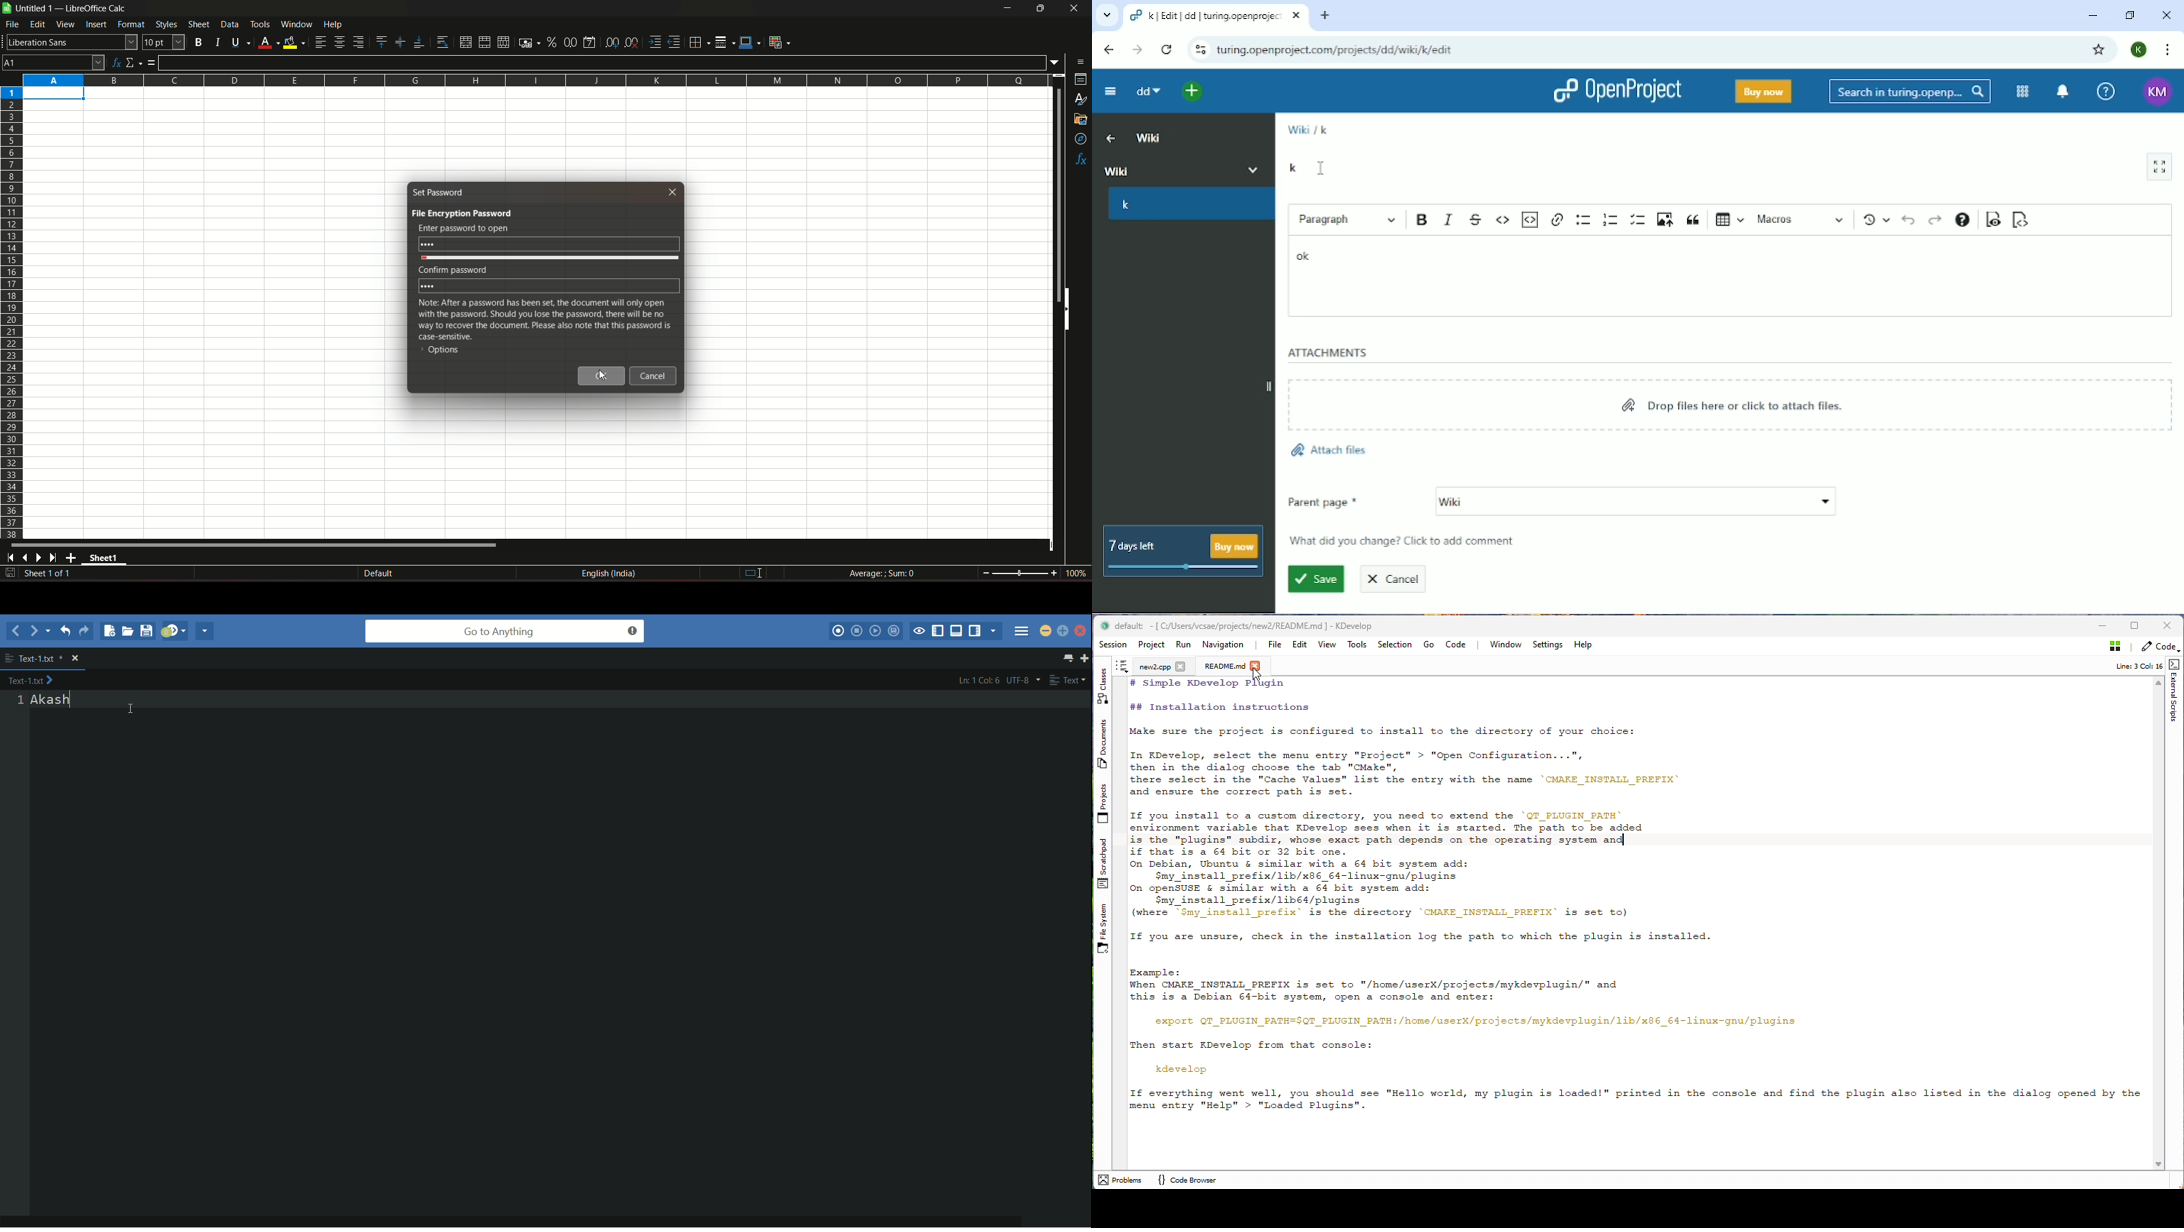  What do you see at coordinates (439, 192) in the screenshot?
I see `set password` at bounding box center [439, 192].